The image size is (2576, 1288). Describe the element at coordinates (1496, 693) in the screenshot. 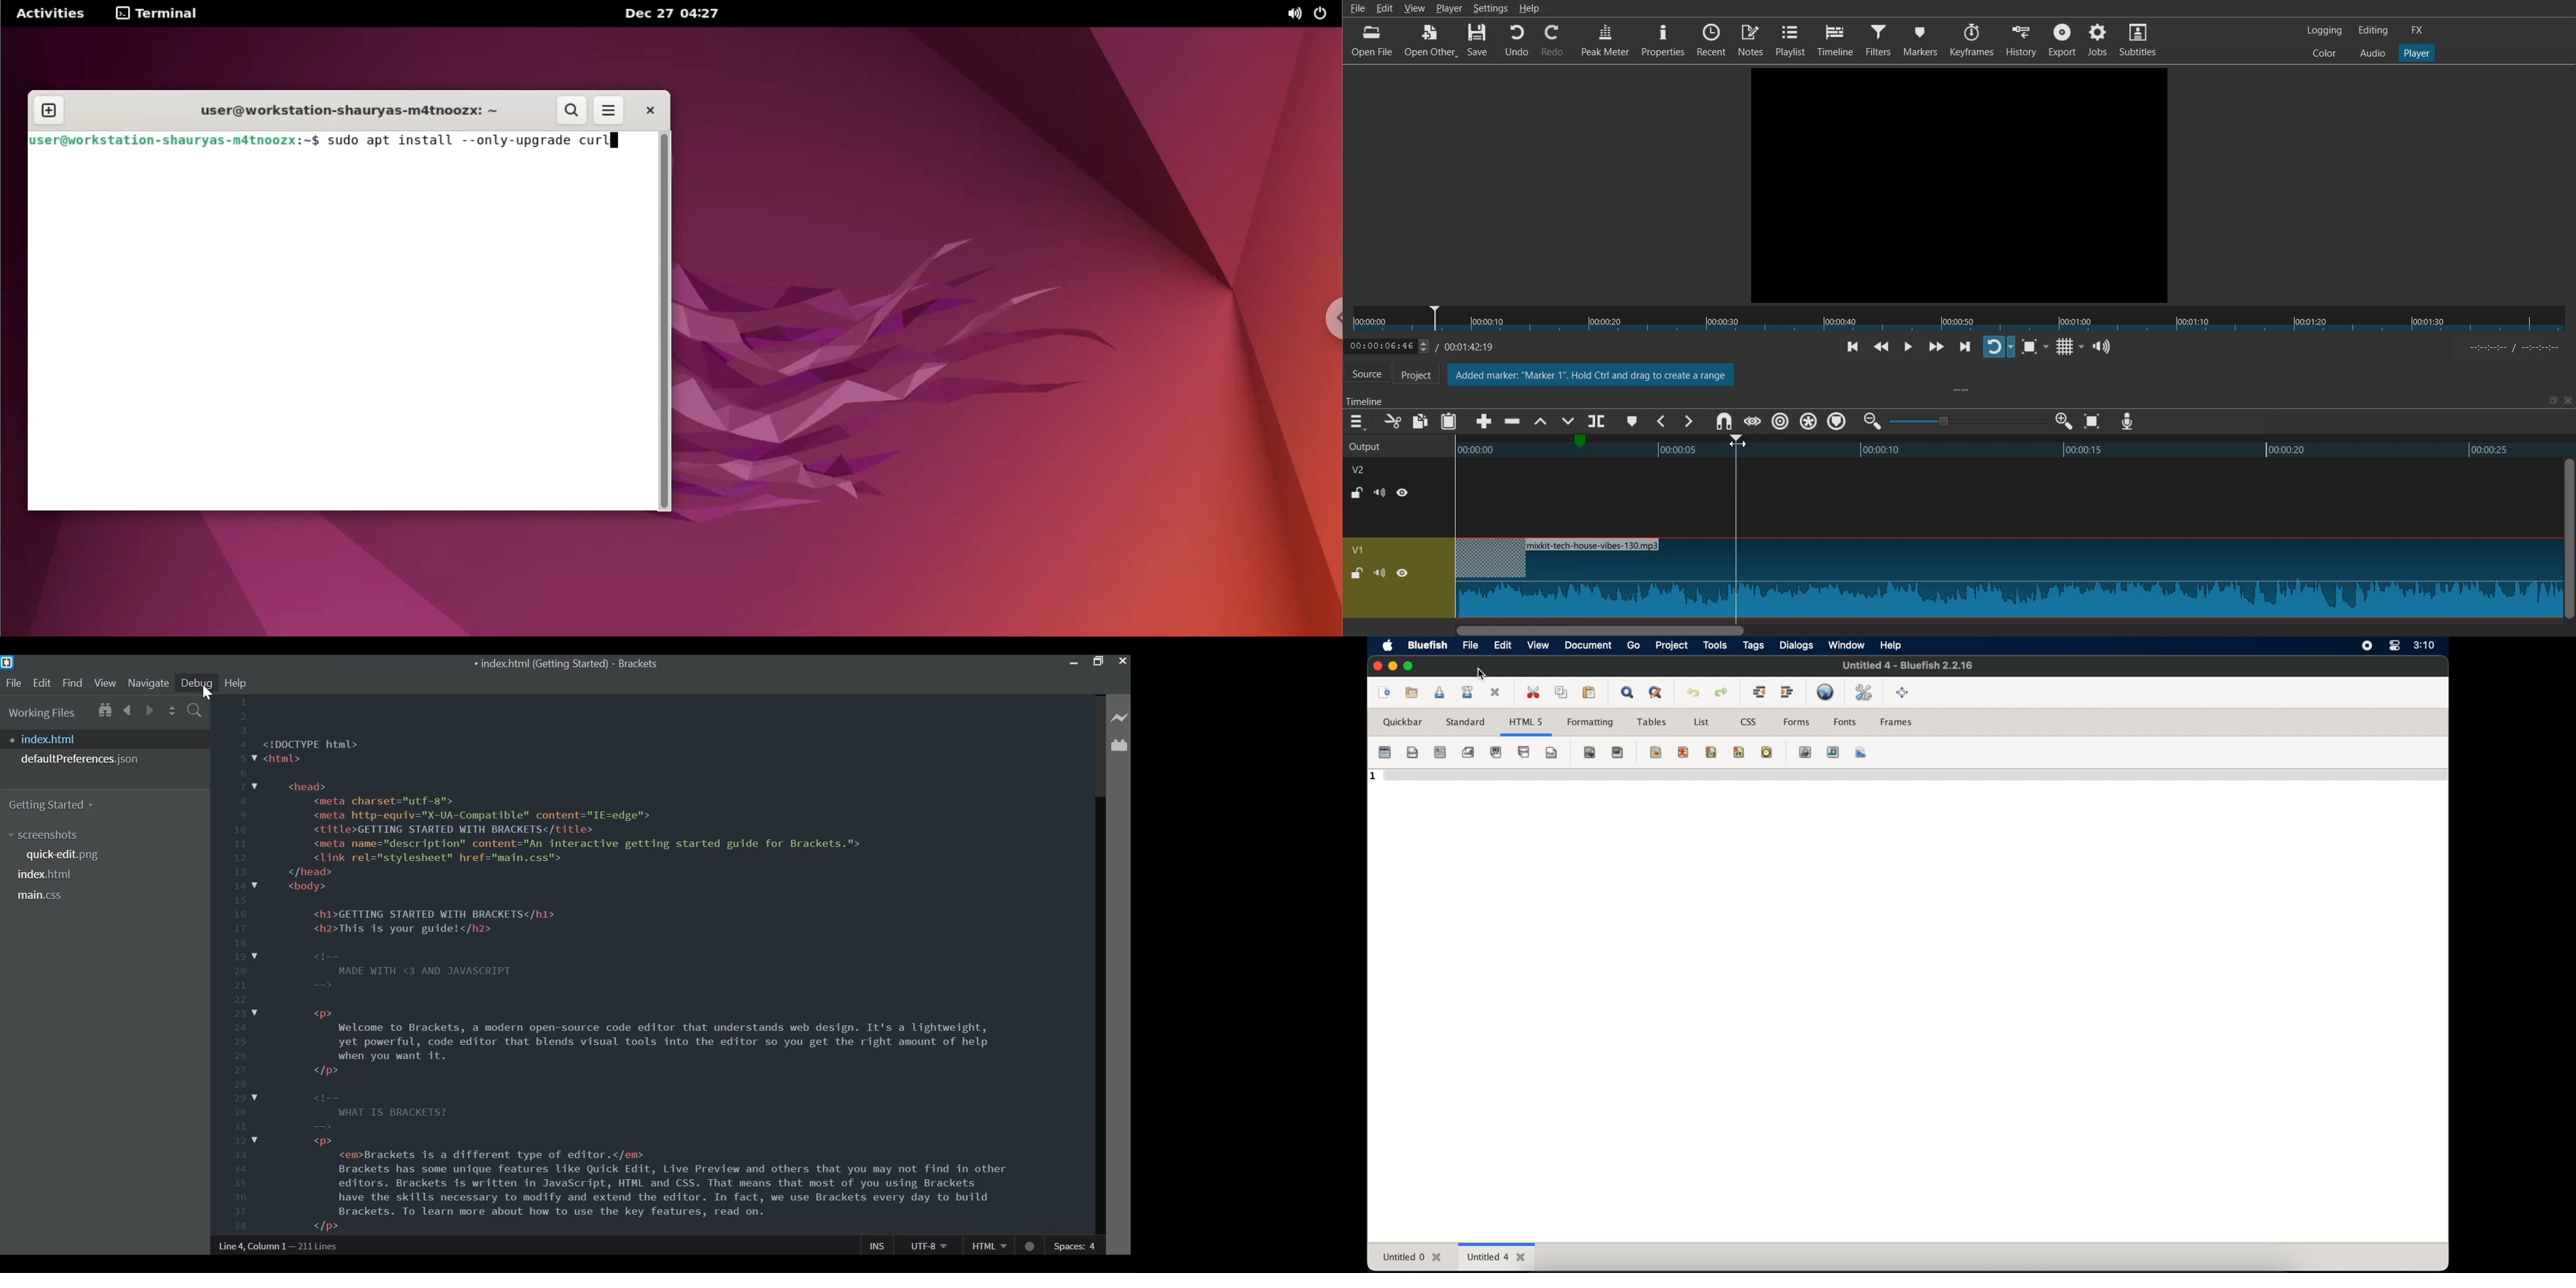

I see `close current file` at that location.